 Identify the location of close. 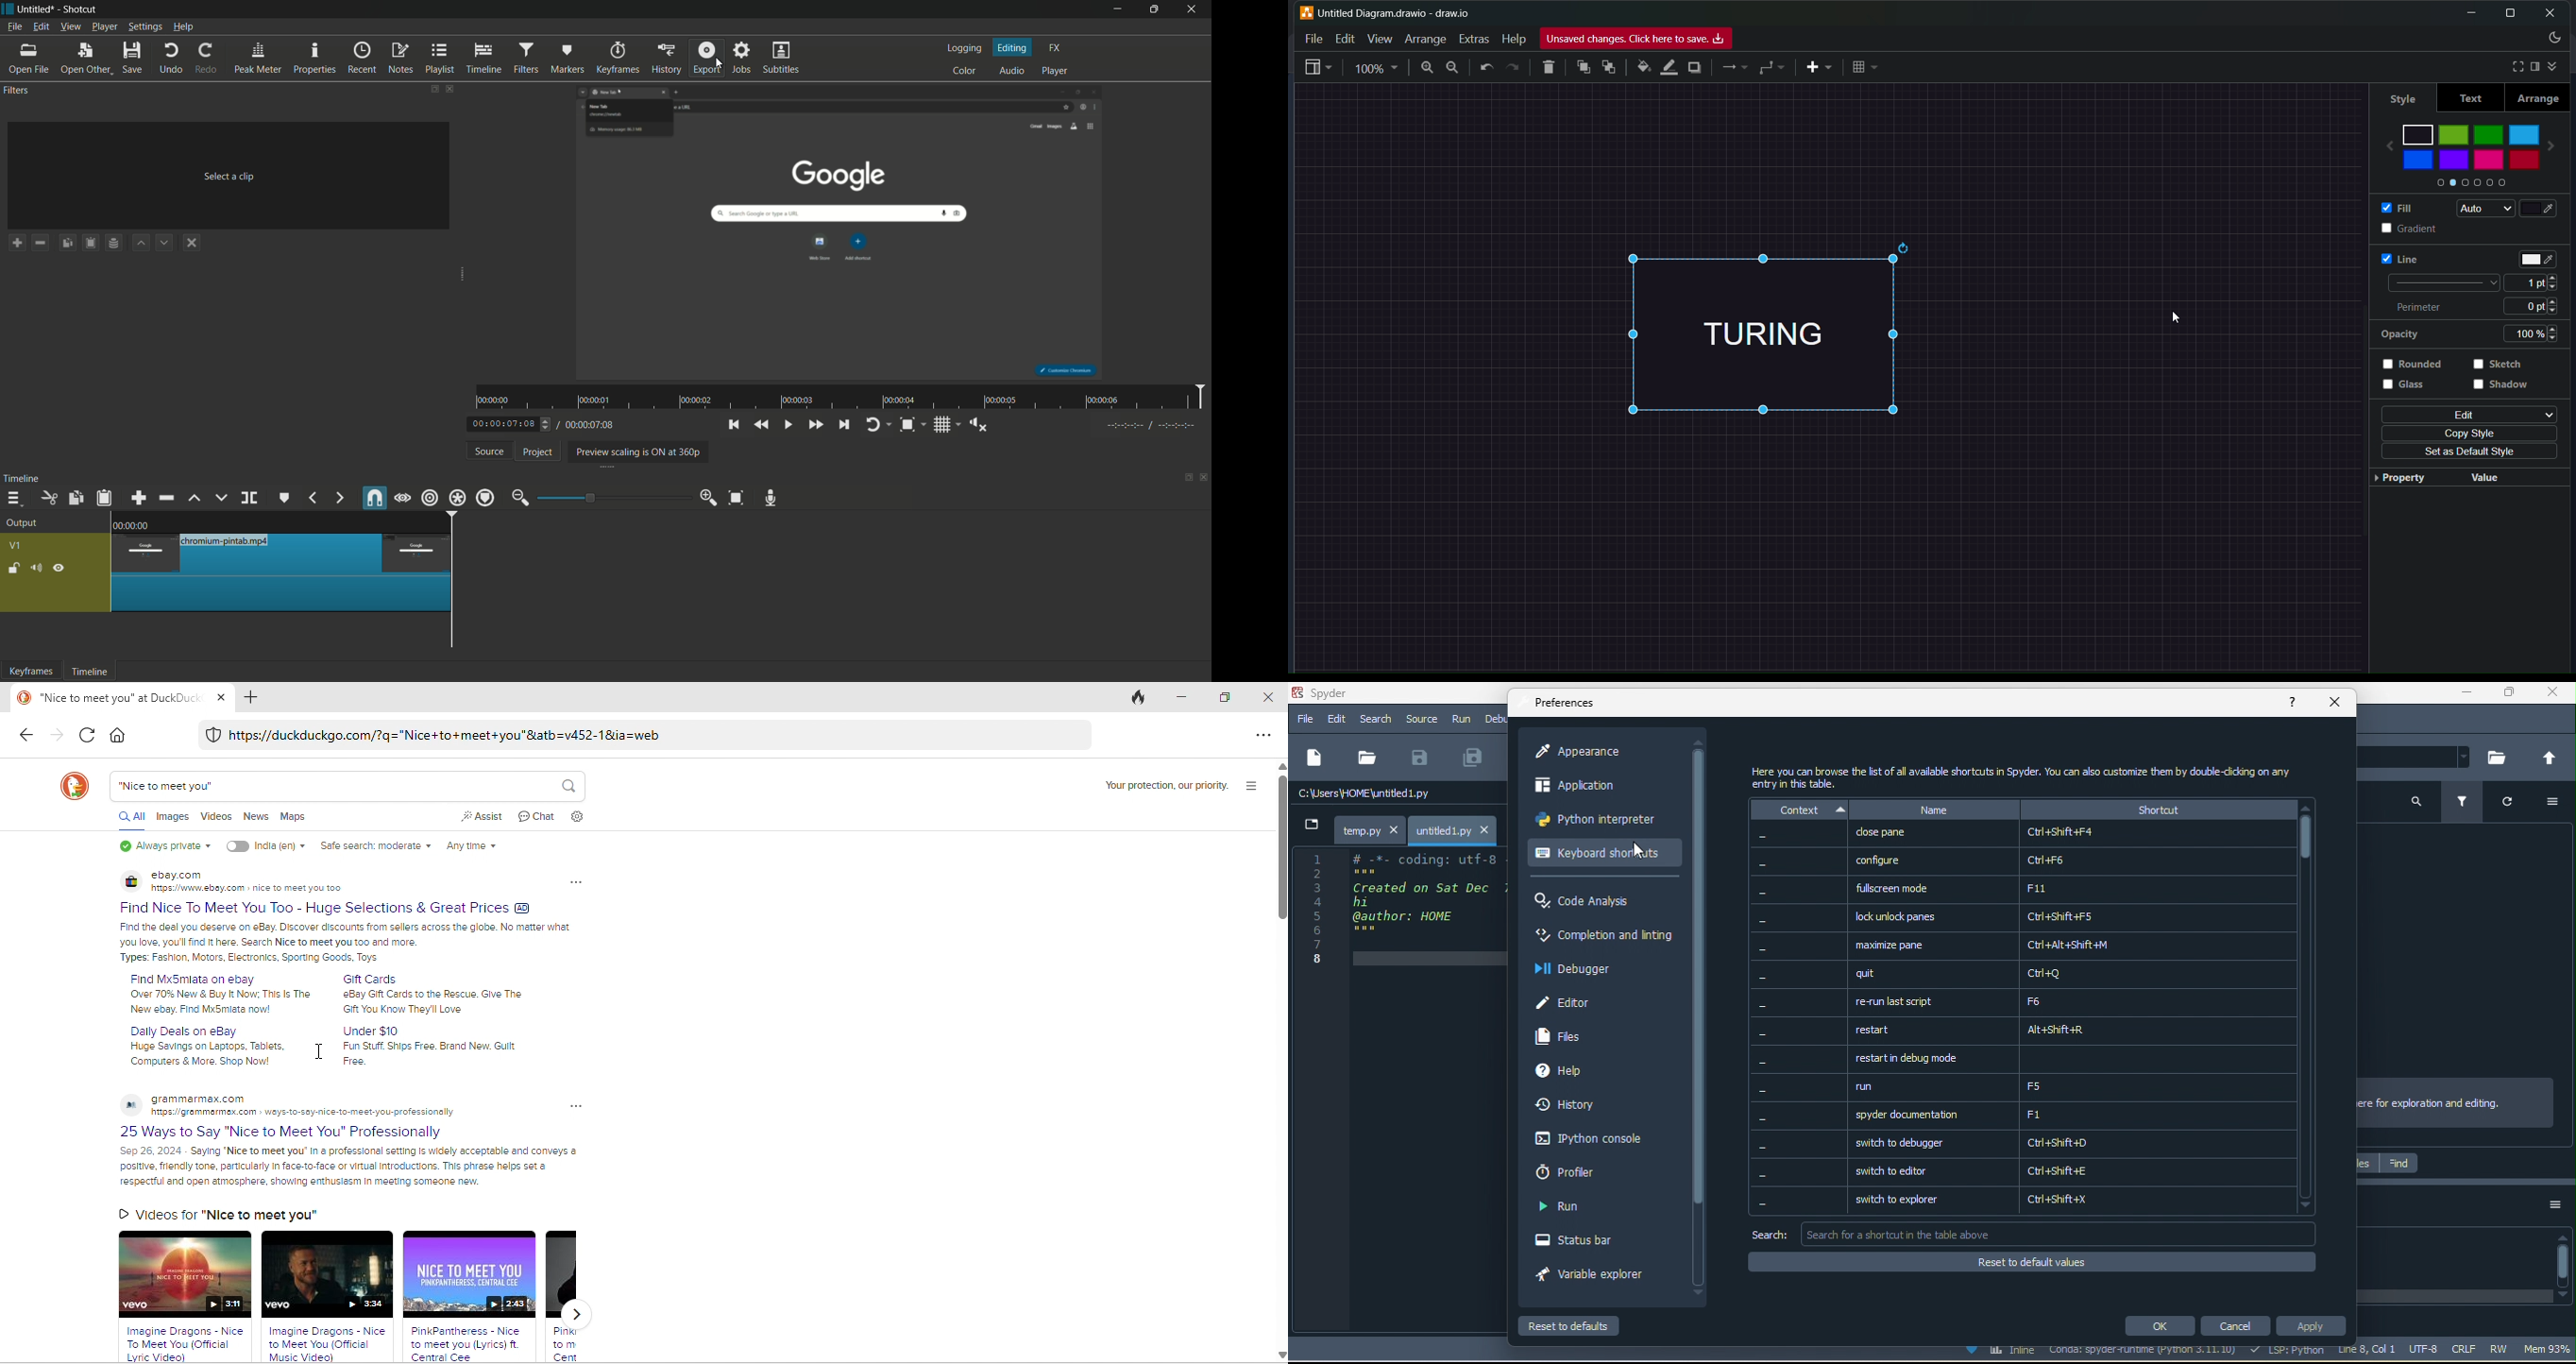
(2552, 694).